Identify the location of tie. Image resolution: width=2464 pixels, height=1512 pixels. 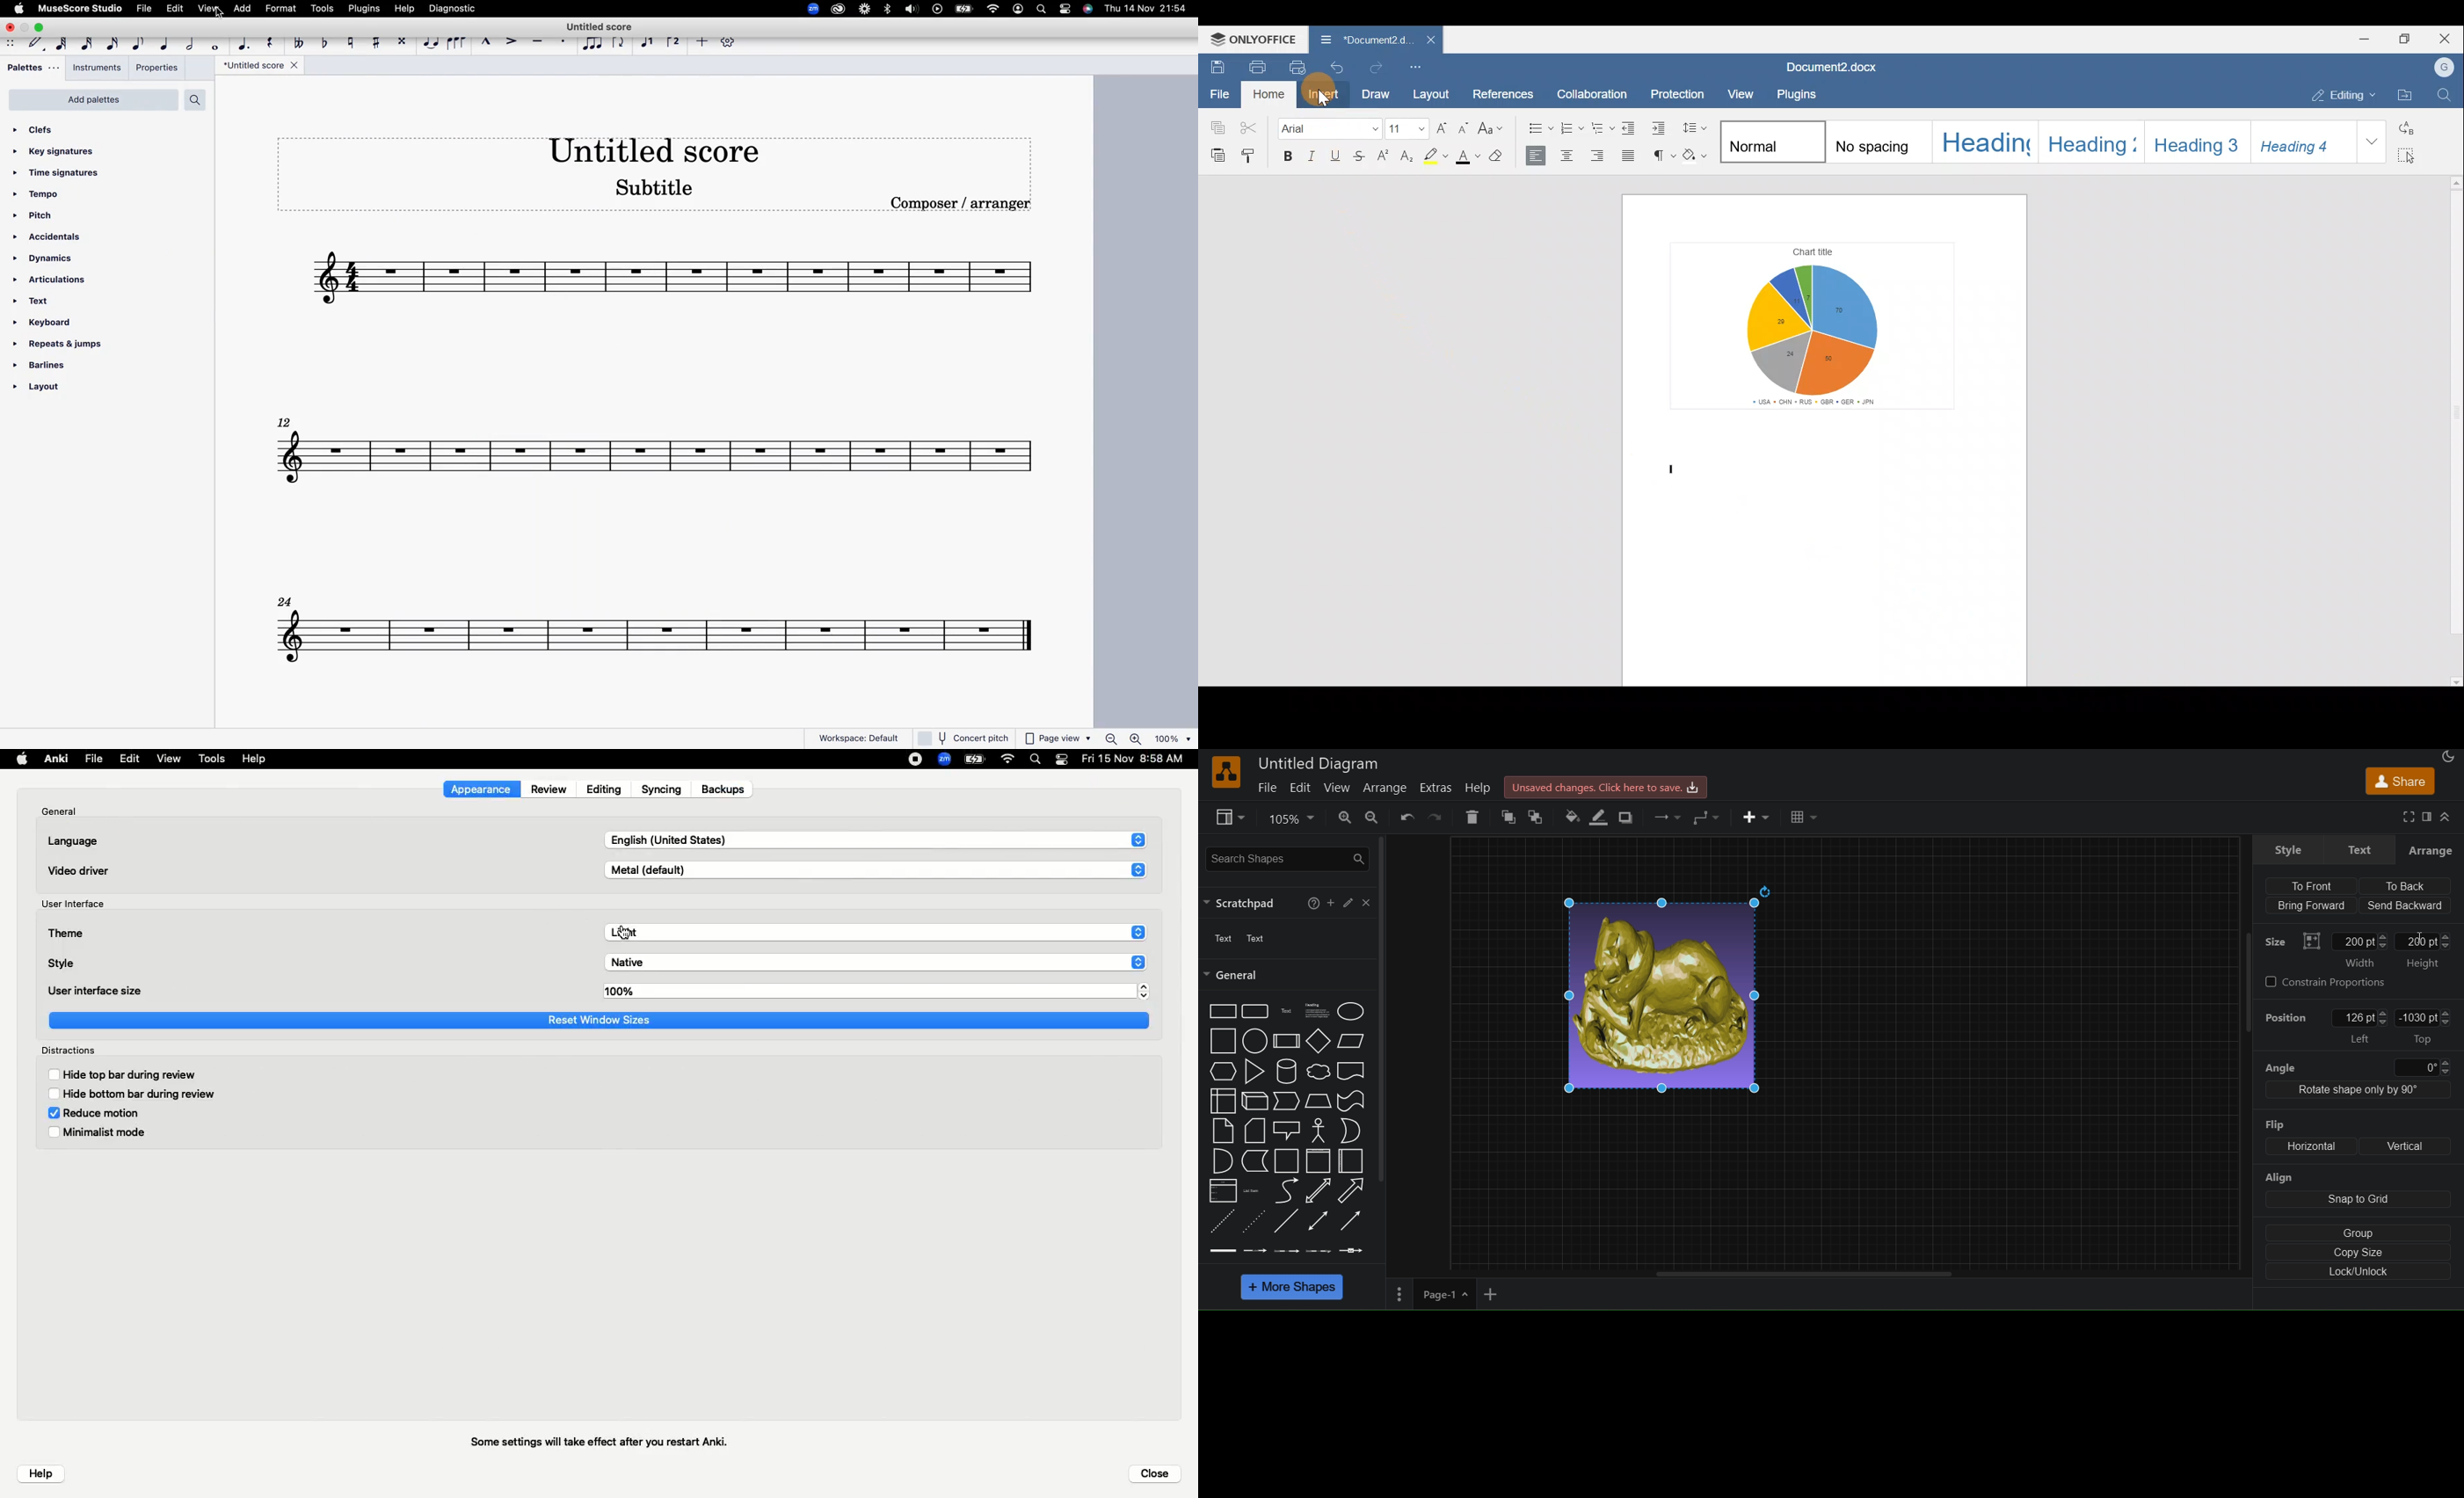
(427, 43).